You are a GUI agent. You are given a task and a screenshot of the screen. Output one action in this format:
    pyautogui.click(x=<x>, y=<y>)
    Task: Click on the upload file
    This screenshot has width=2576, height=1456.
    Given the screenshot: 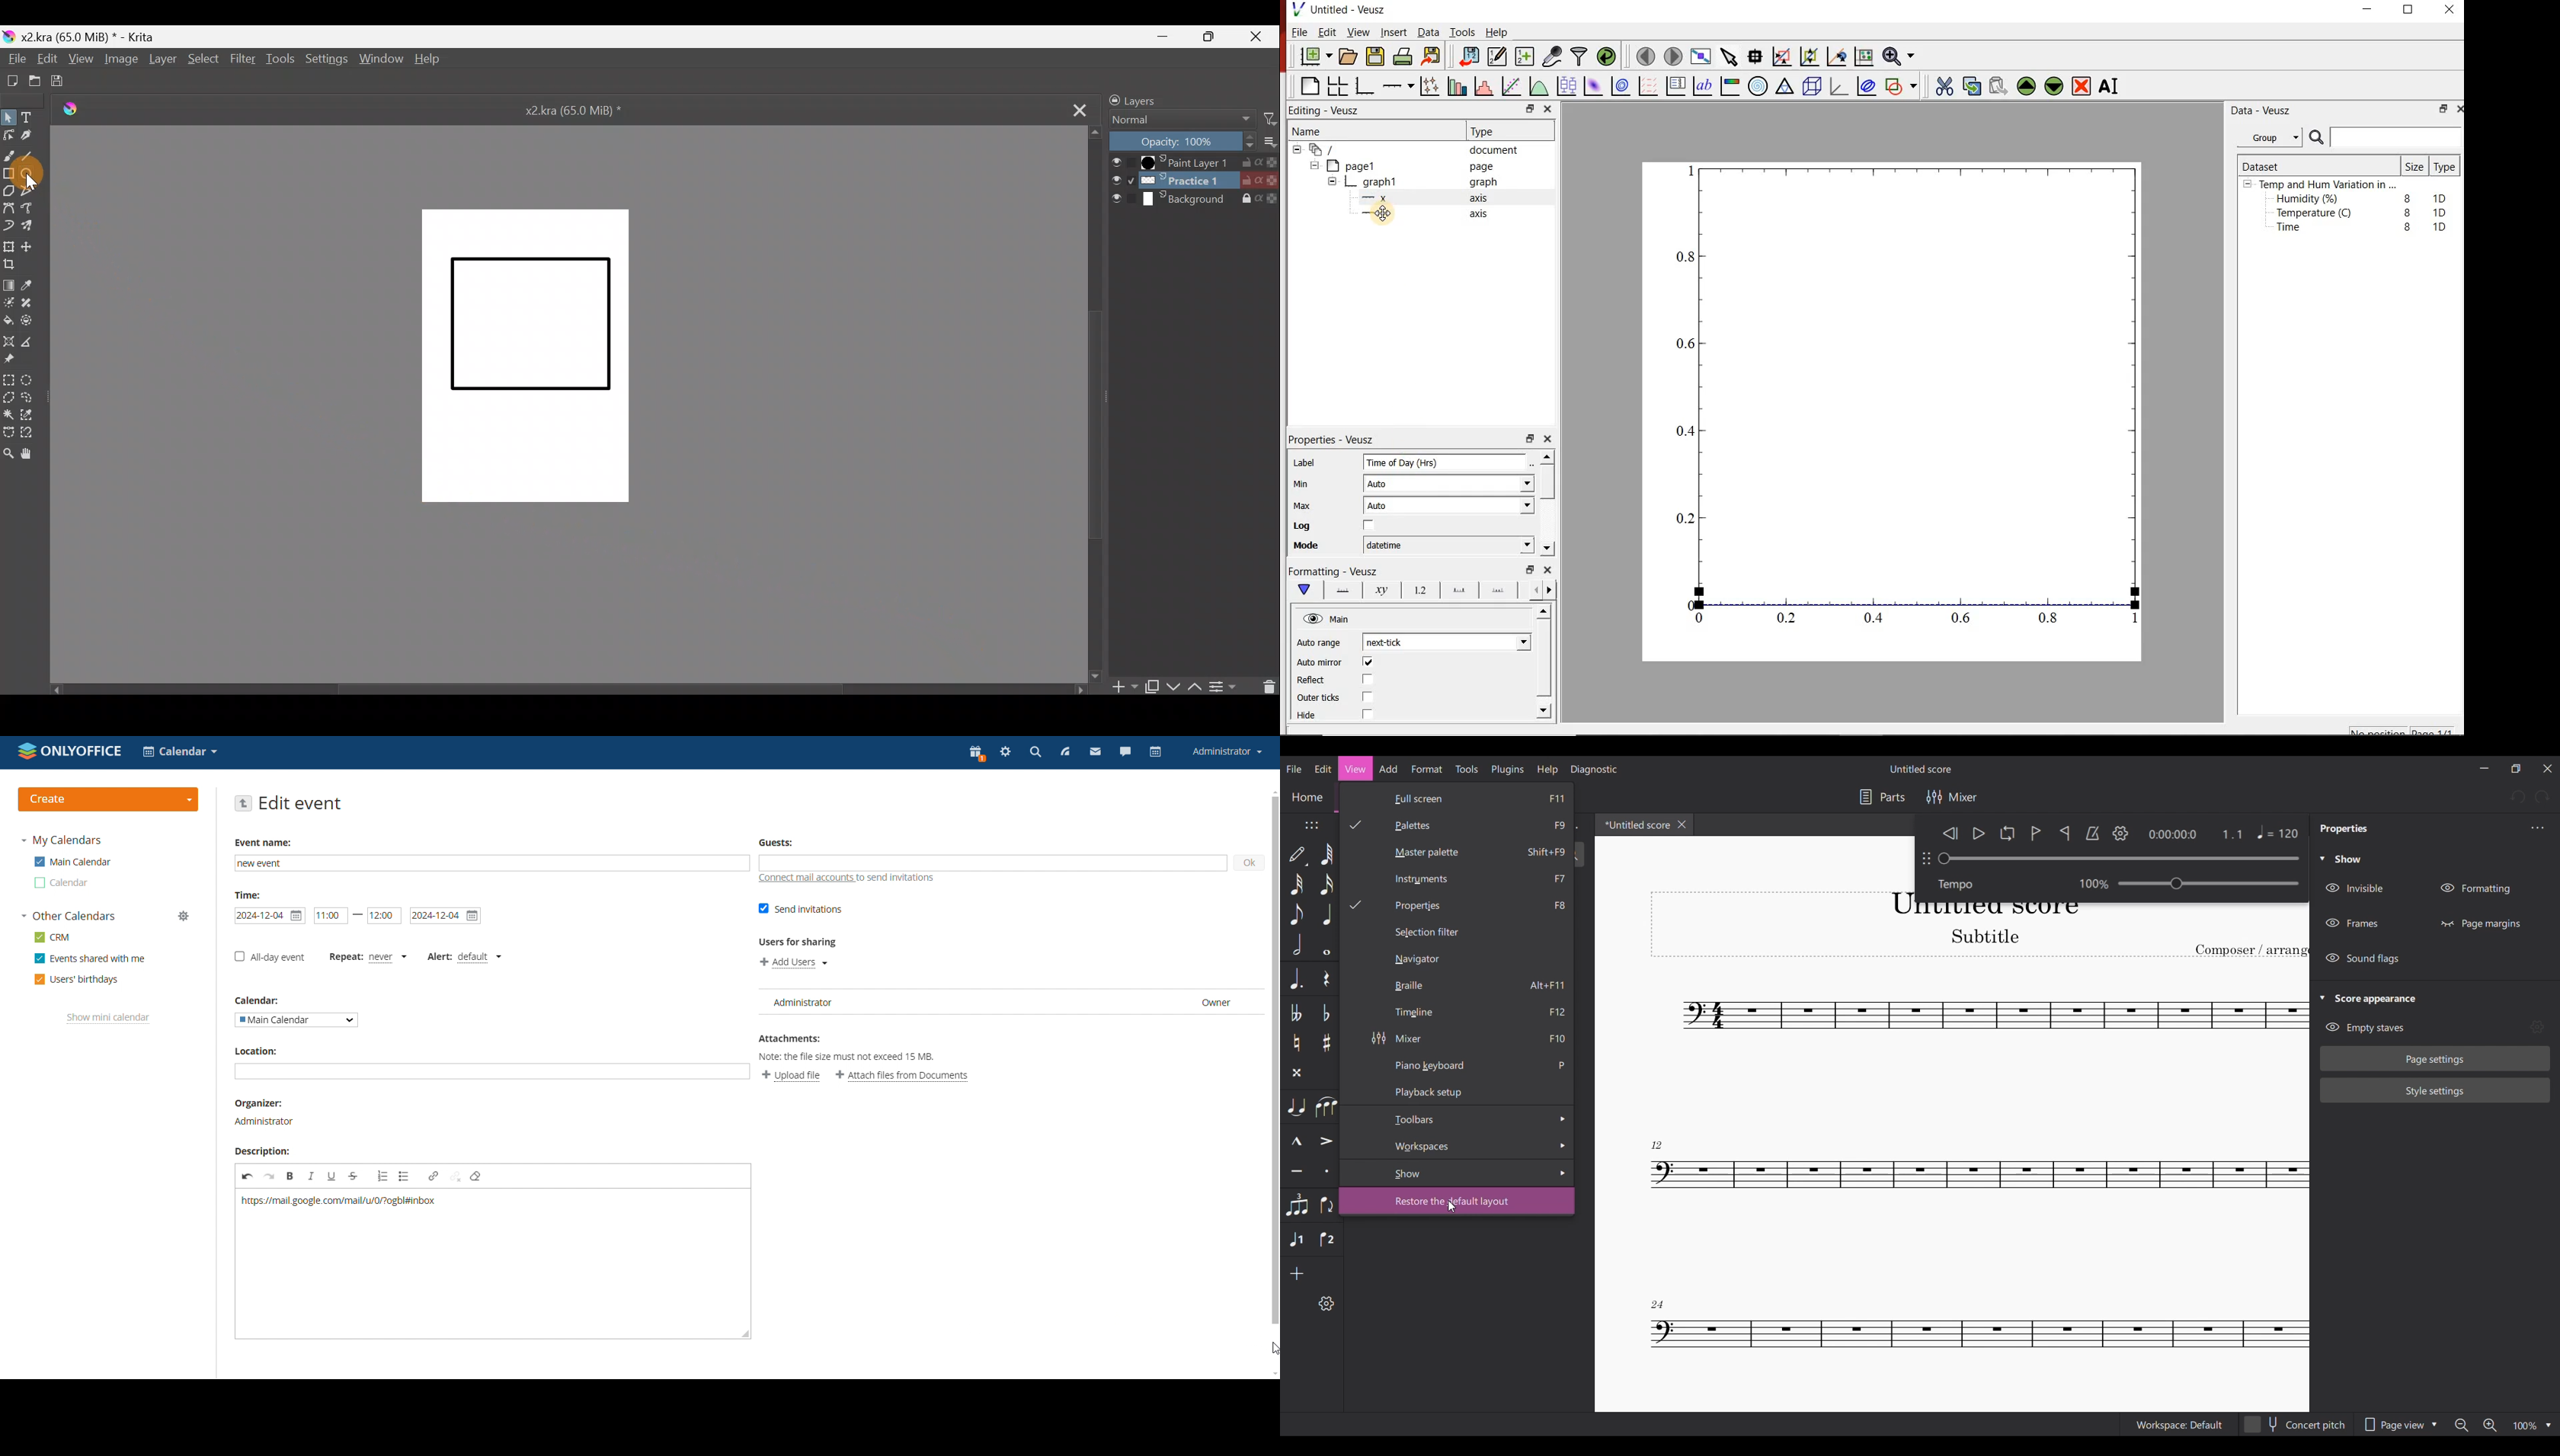 What is the action you would take?
    pyautogui.click(x=791, y=1076)
    